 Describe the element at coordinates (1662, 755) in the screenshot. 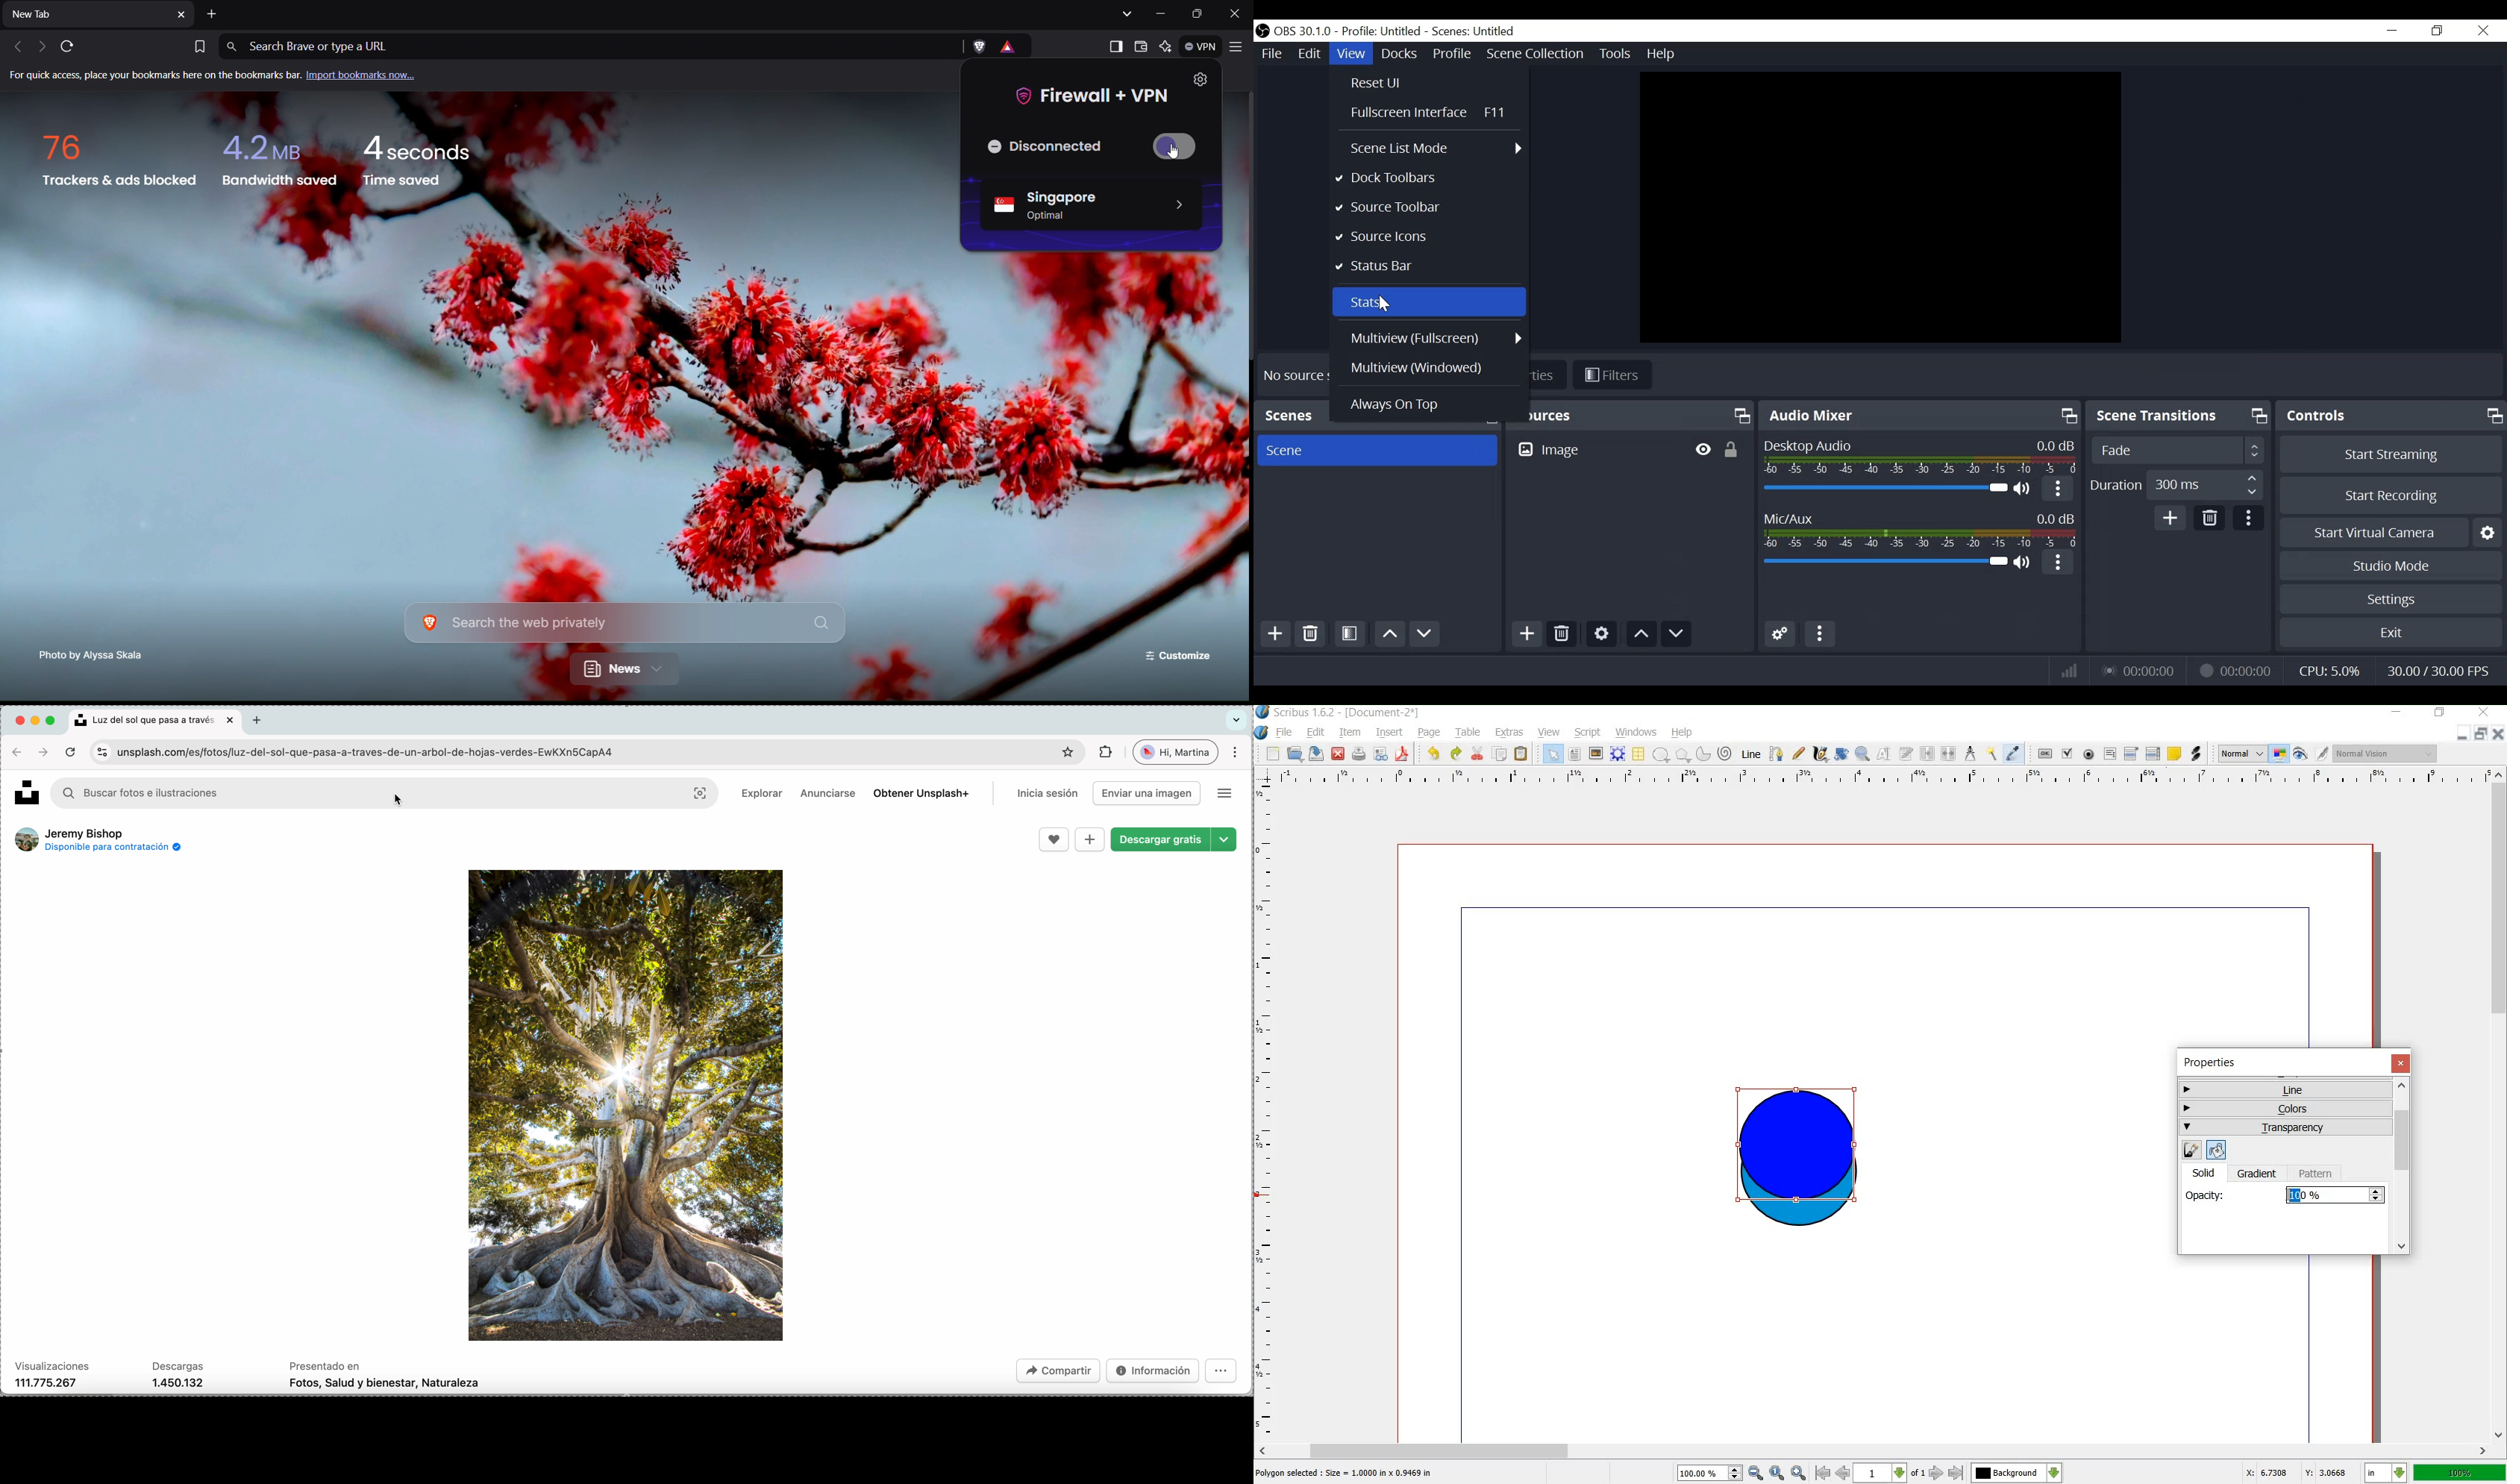

I see `shape` at that location.